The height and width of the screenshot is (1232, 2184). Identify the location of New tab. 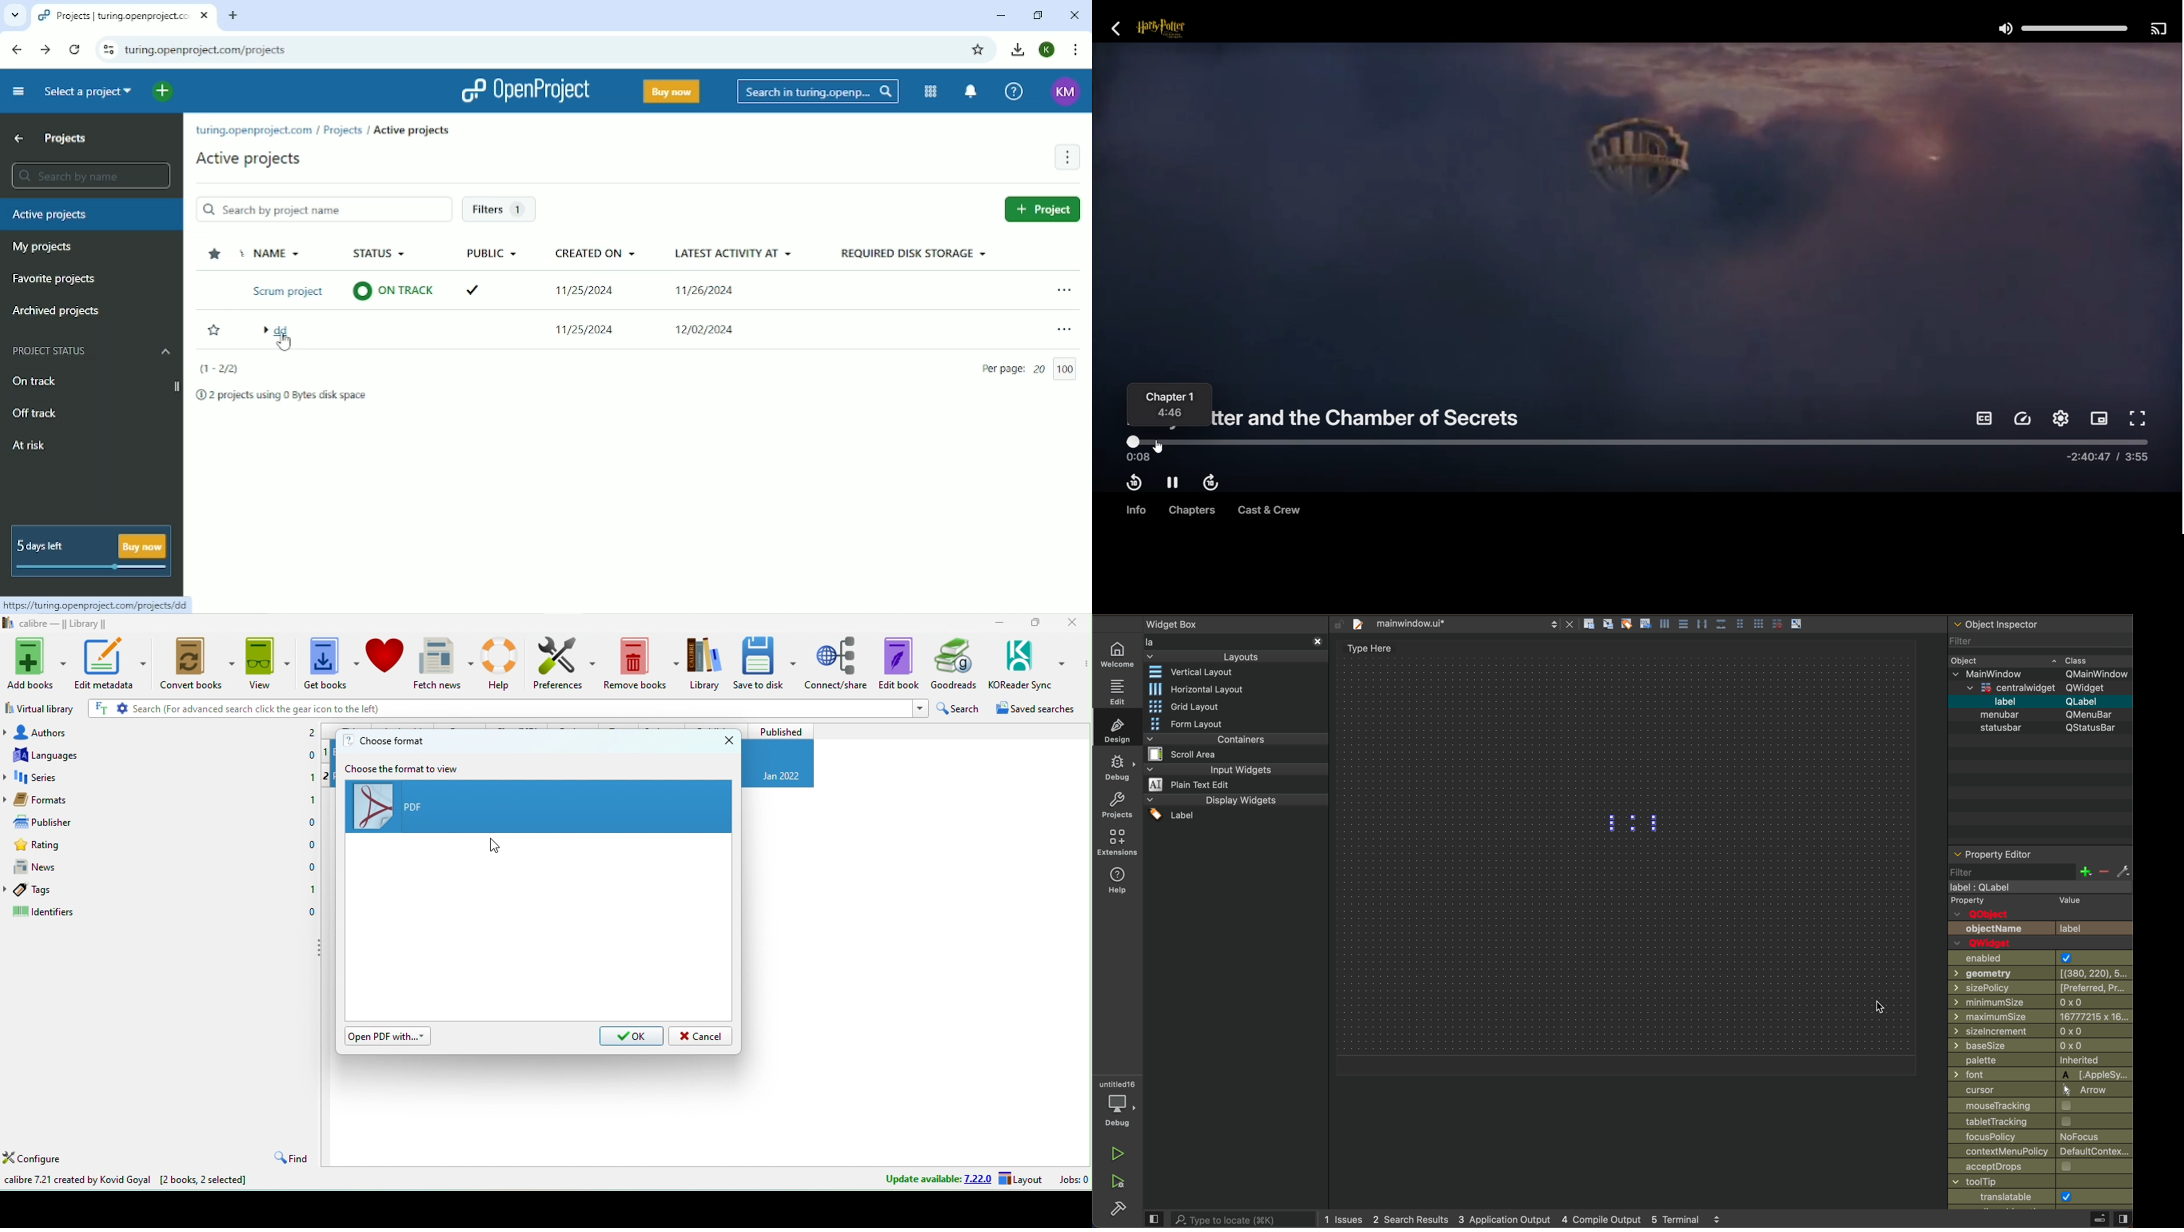
(235, 16).